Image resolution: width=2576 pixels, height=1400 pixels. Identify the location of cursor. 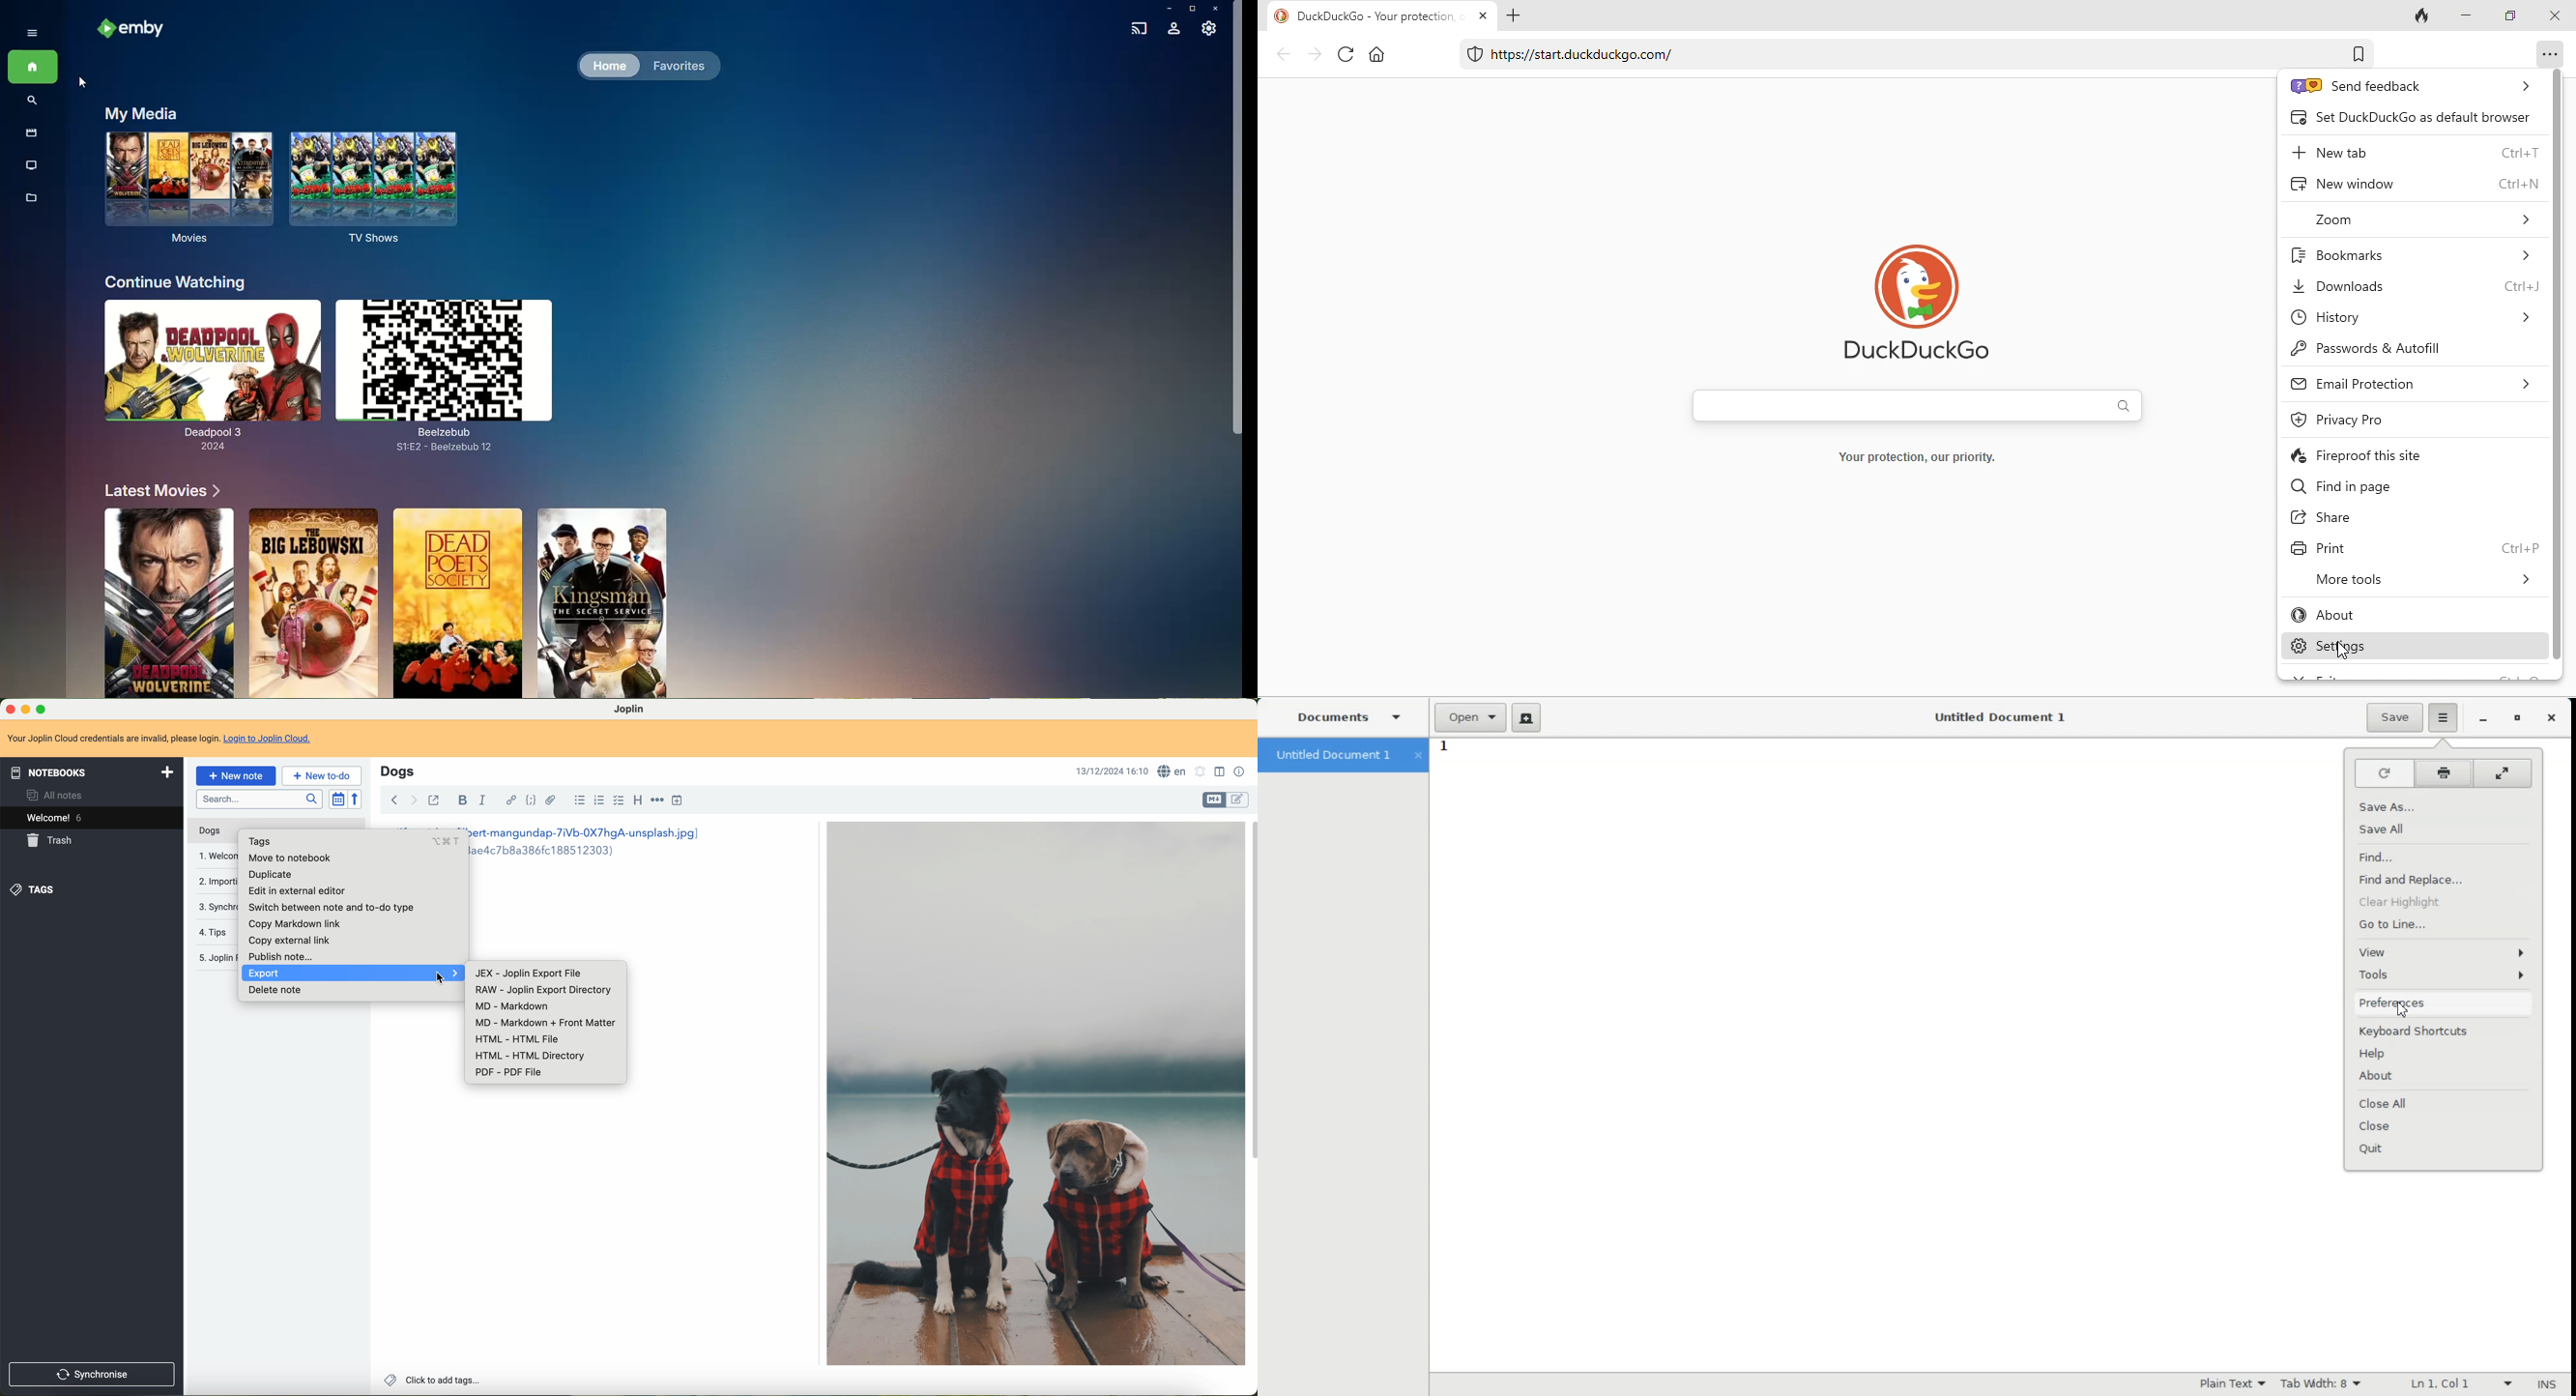
(442, 977).